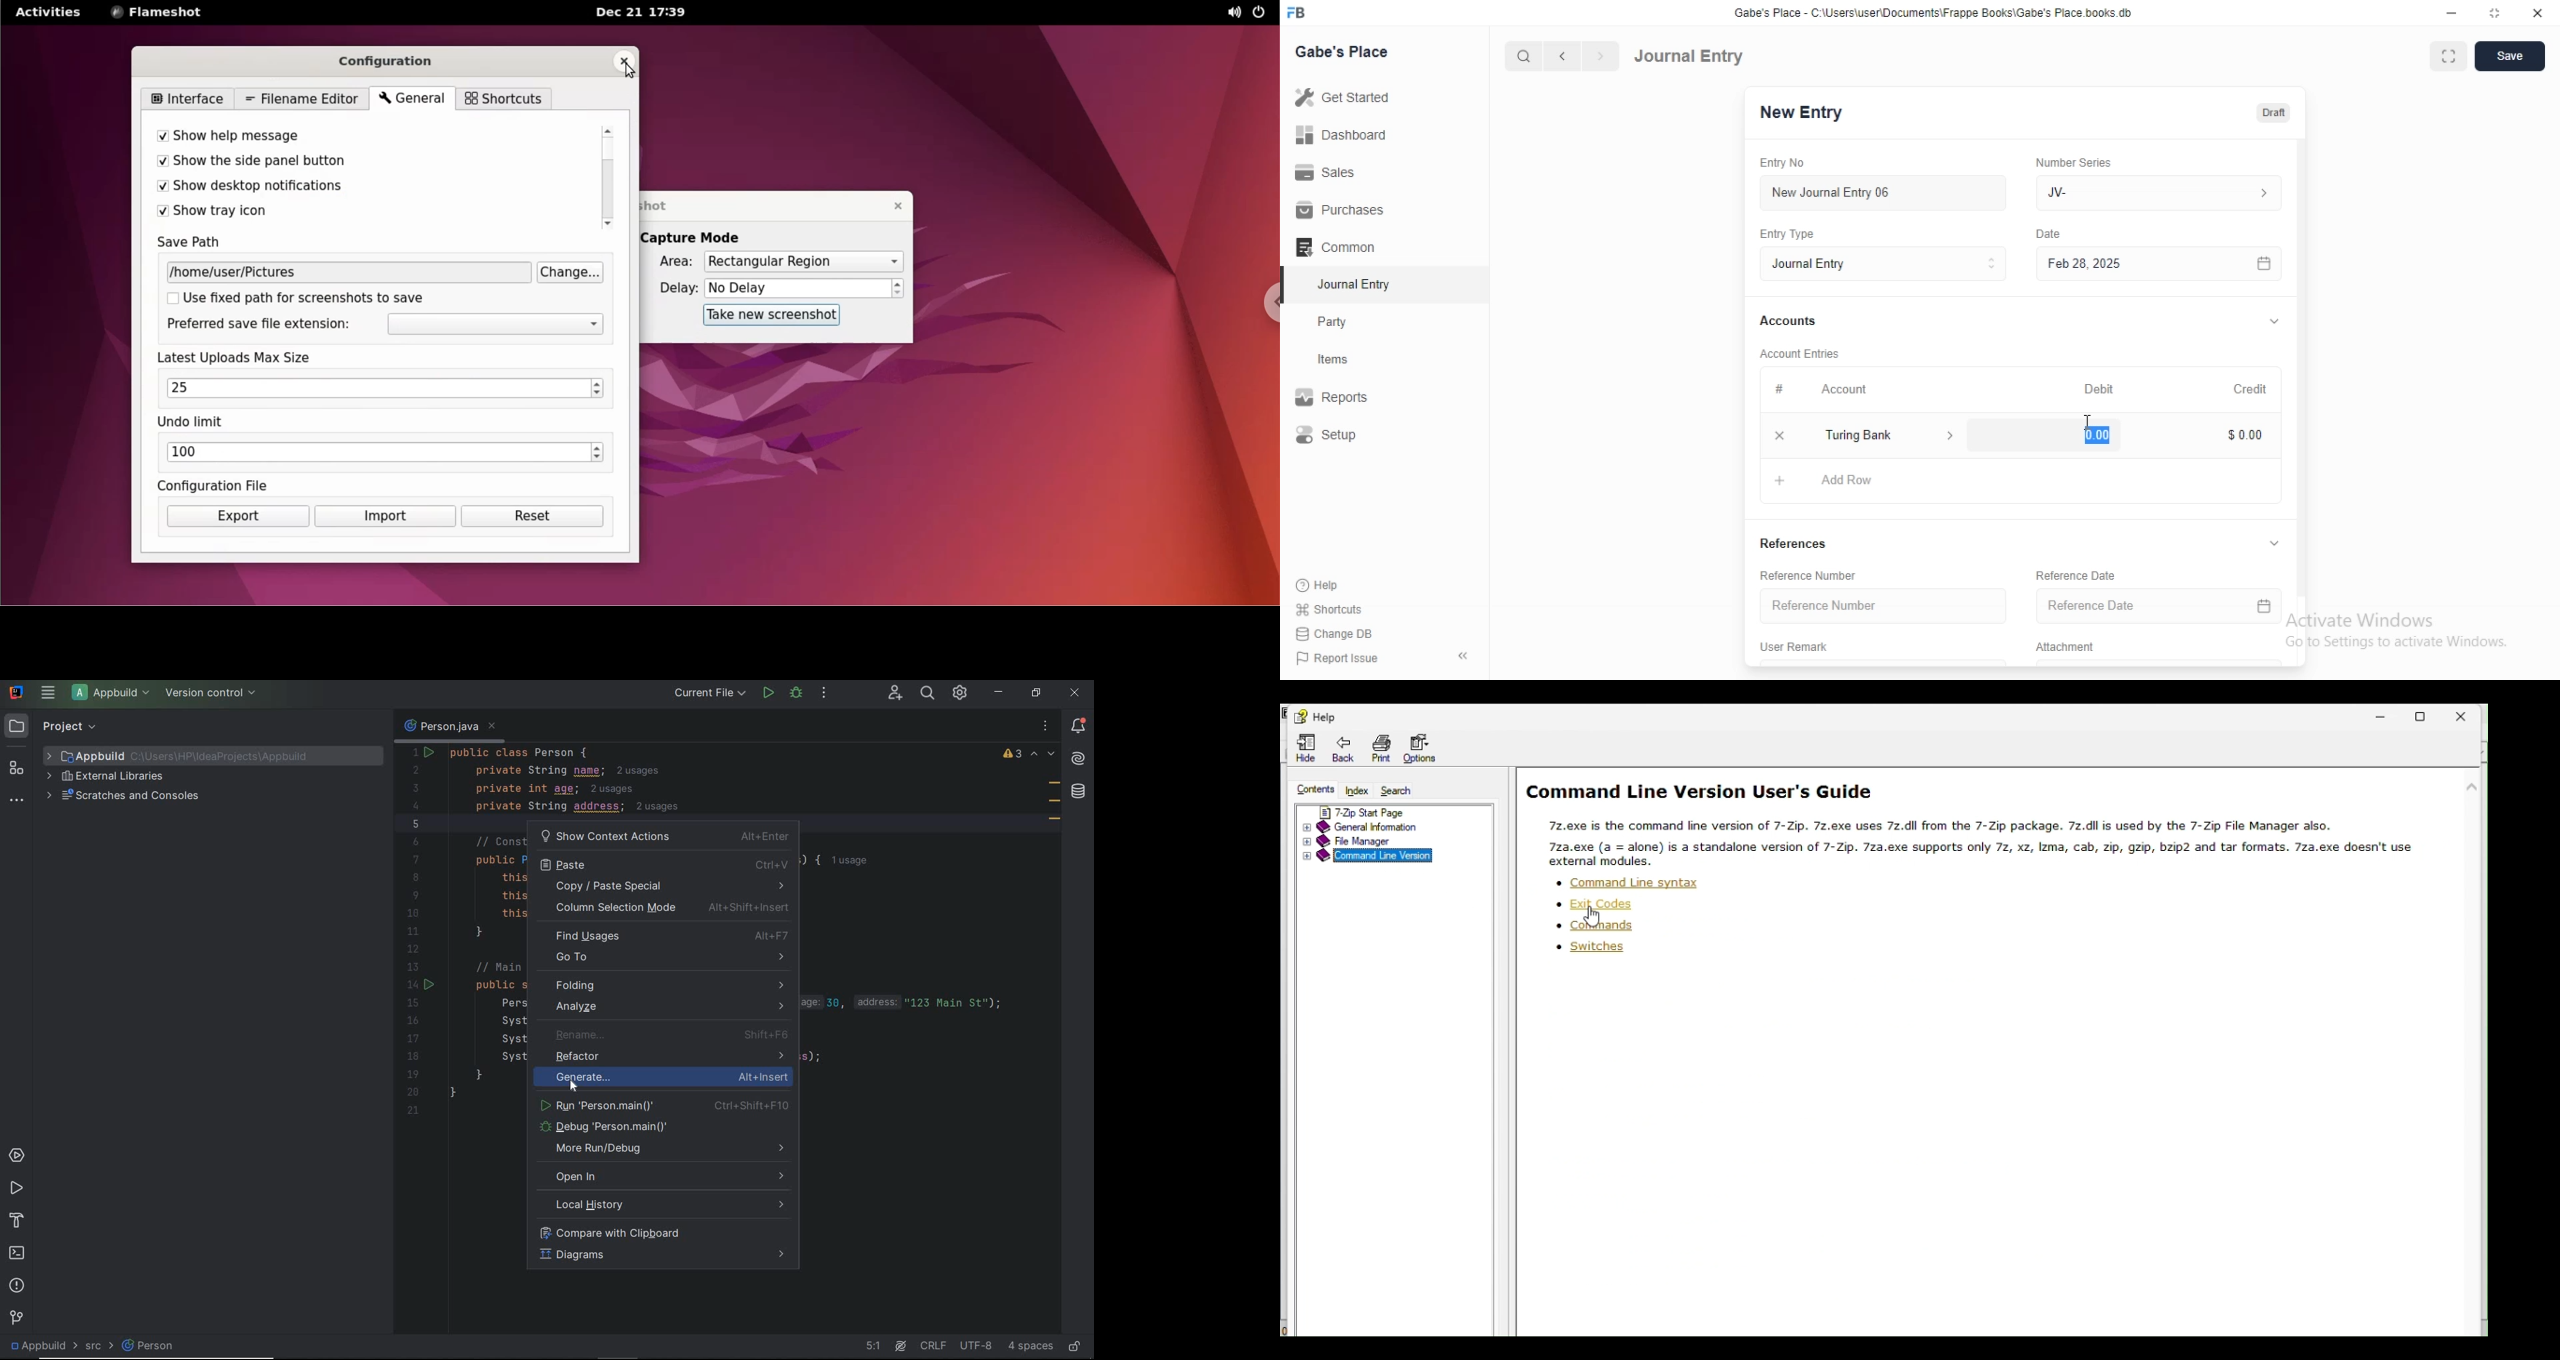 This screenshot has width=2576, height=1372. What do you see at coordinates (2136, 608) in the screenshot?
I see `Reference Date` at bounding box center [2136, 608].